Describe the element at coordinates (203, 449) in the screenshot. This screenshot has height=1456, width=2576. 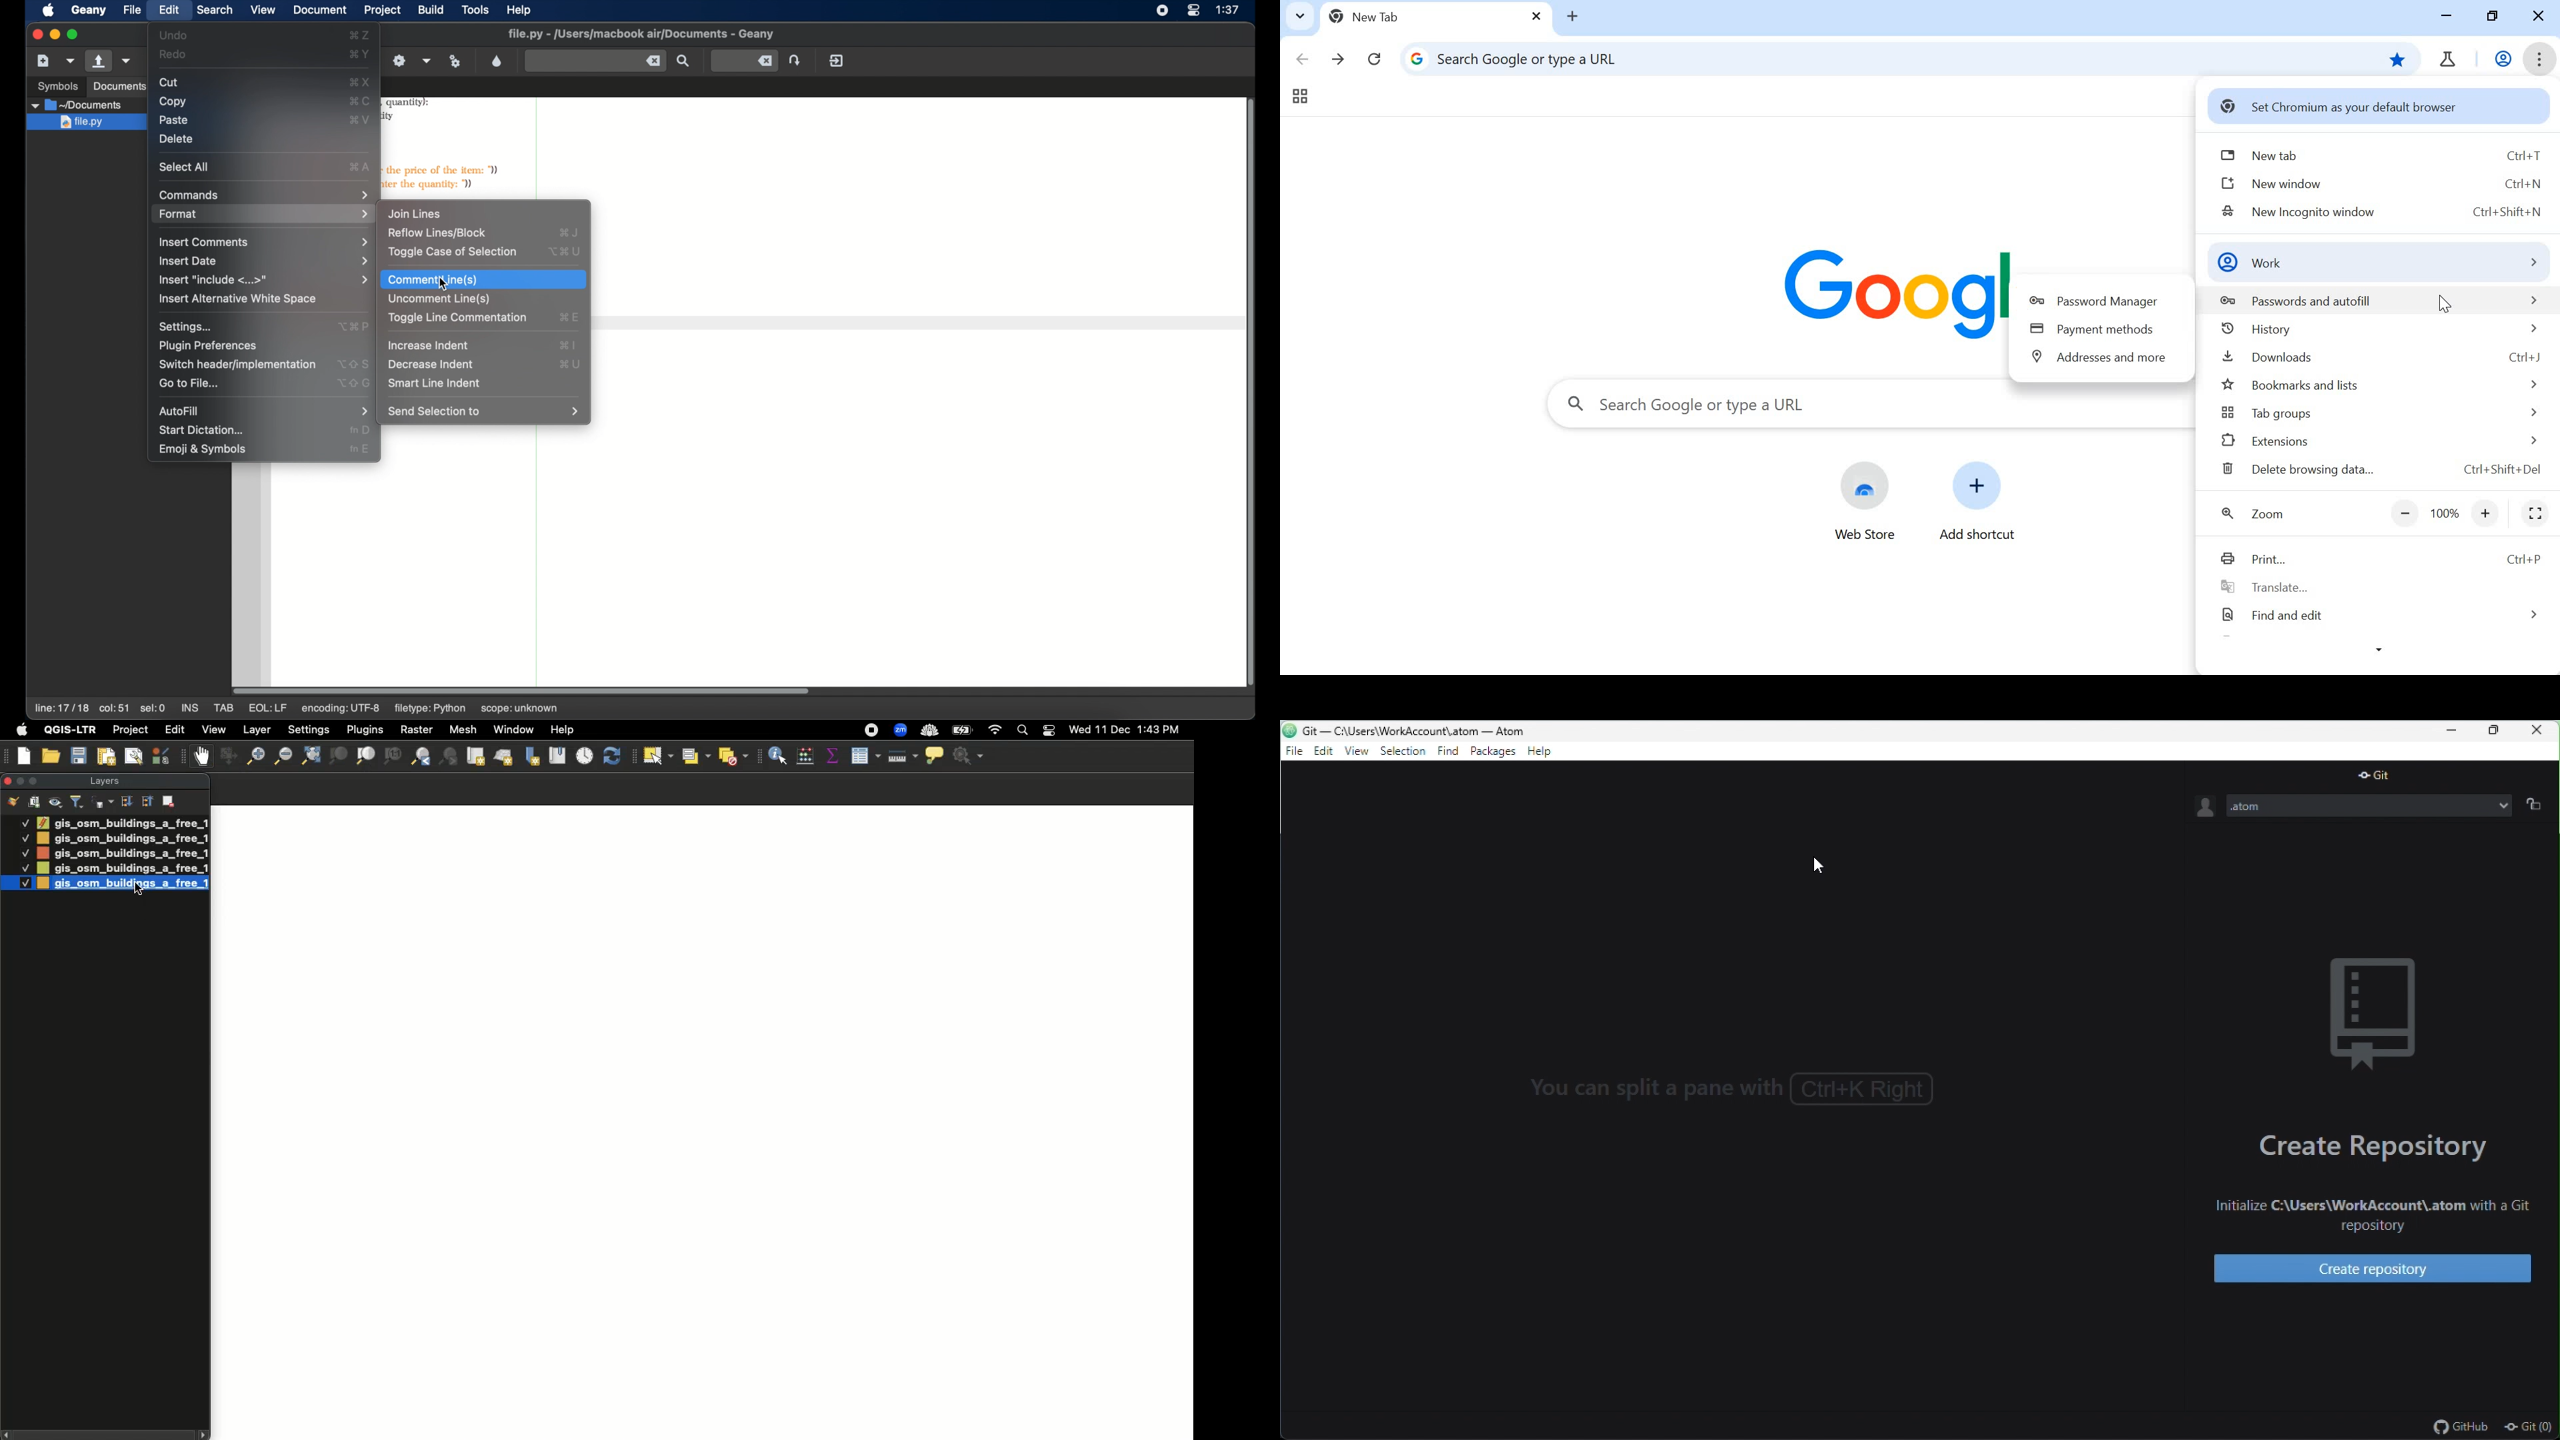
I see `emoji and symbols` at that location.